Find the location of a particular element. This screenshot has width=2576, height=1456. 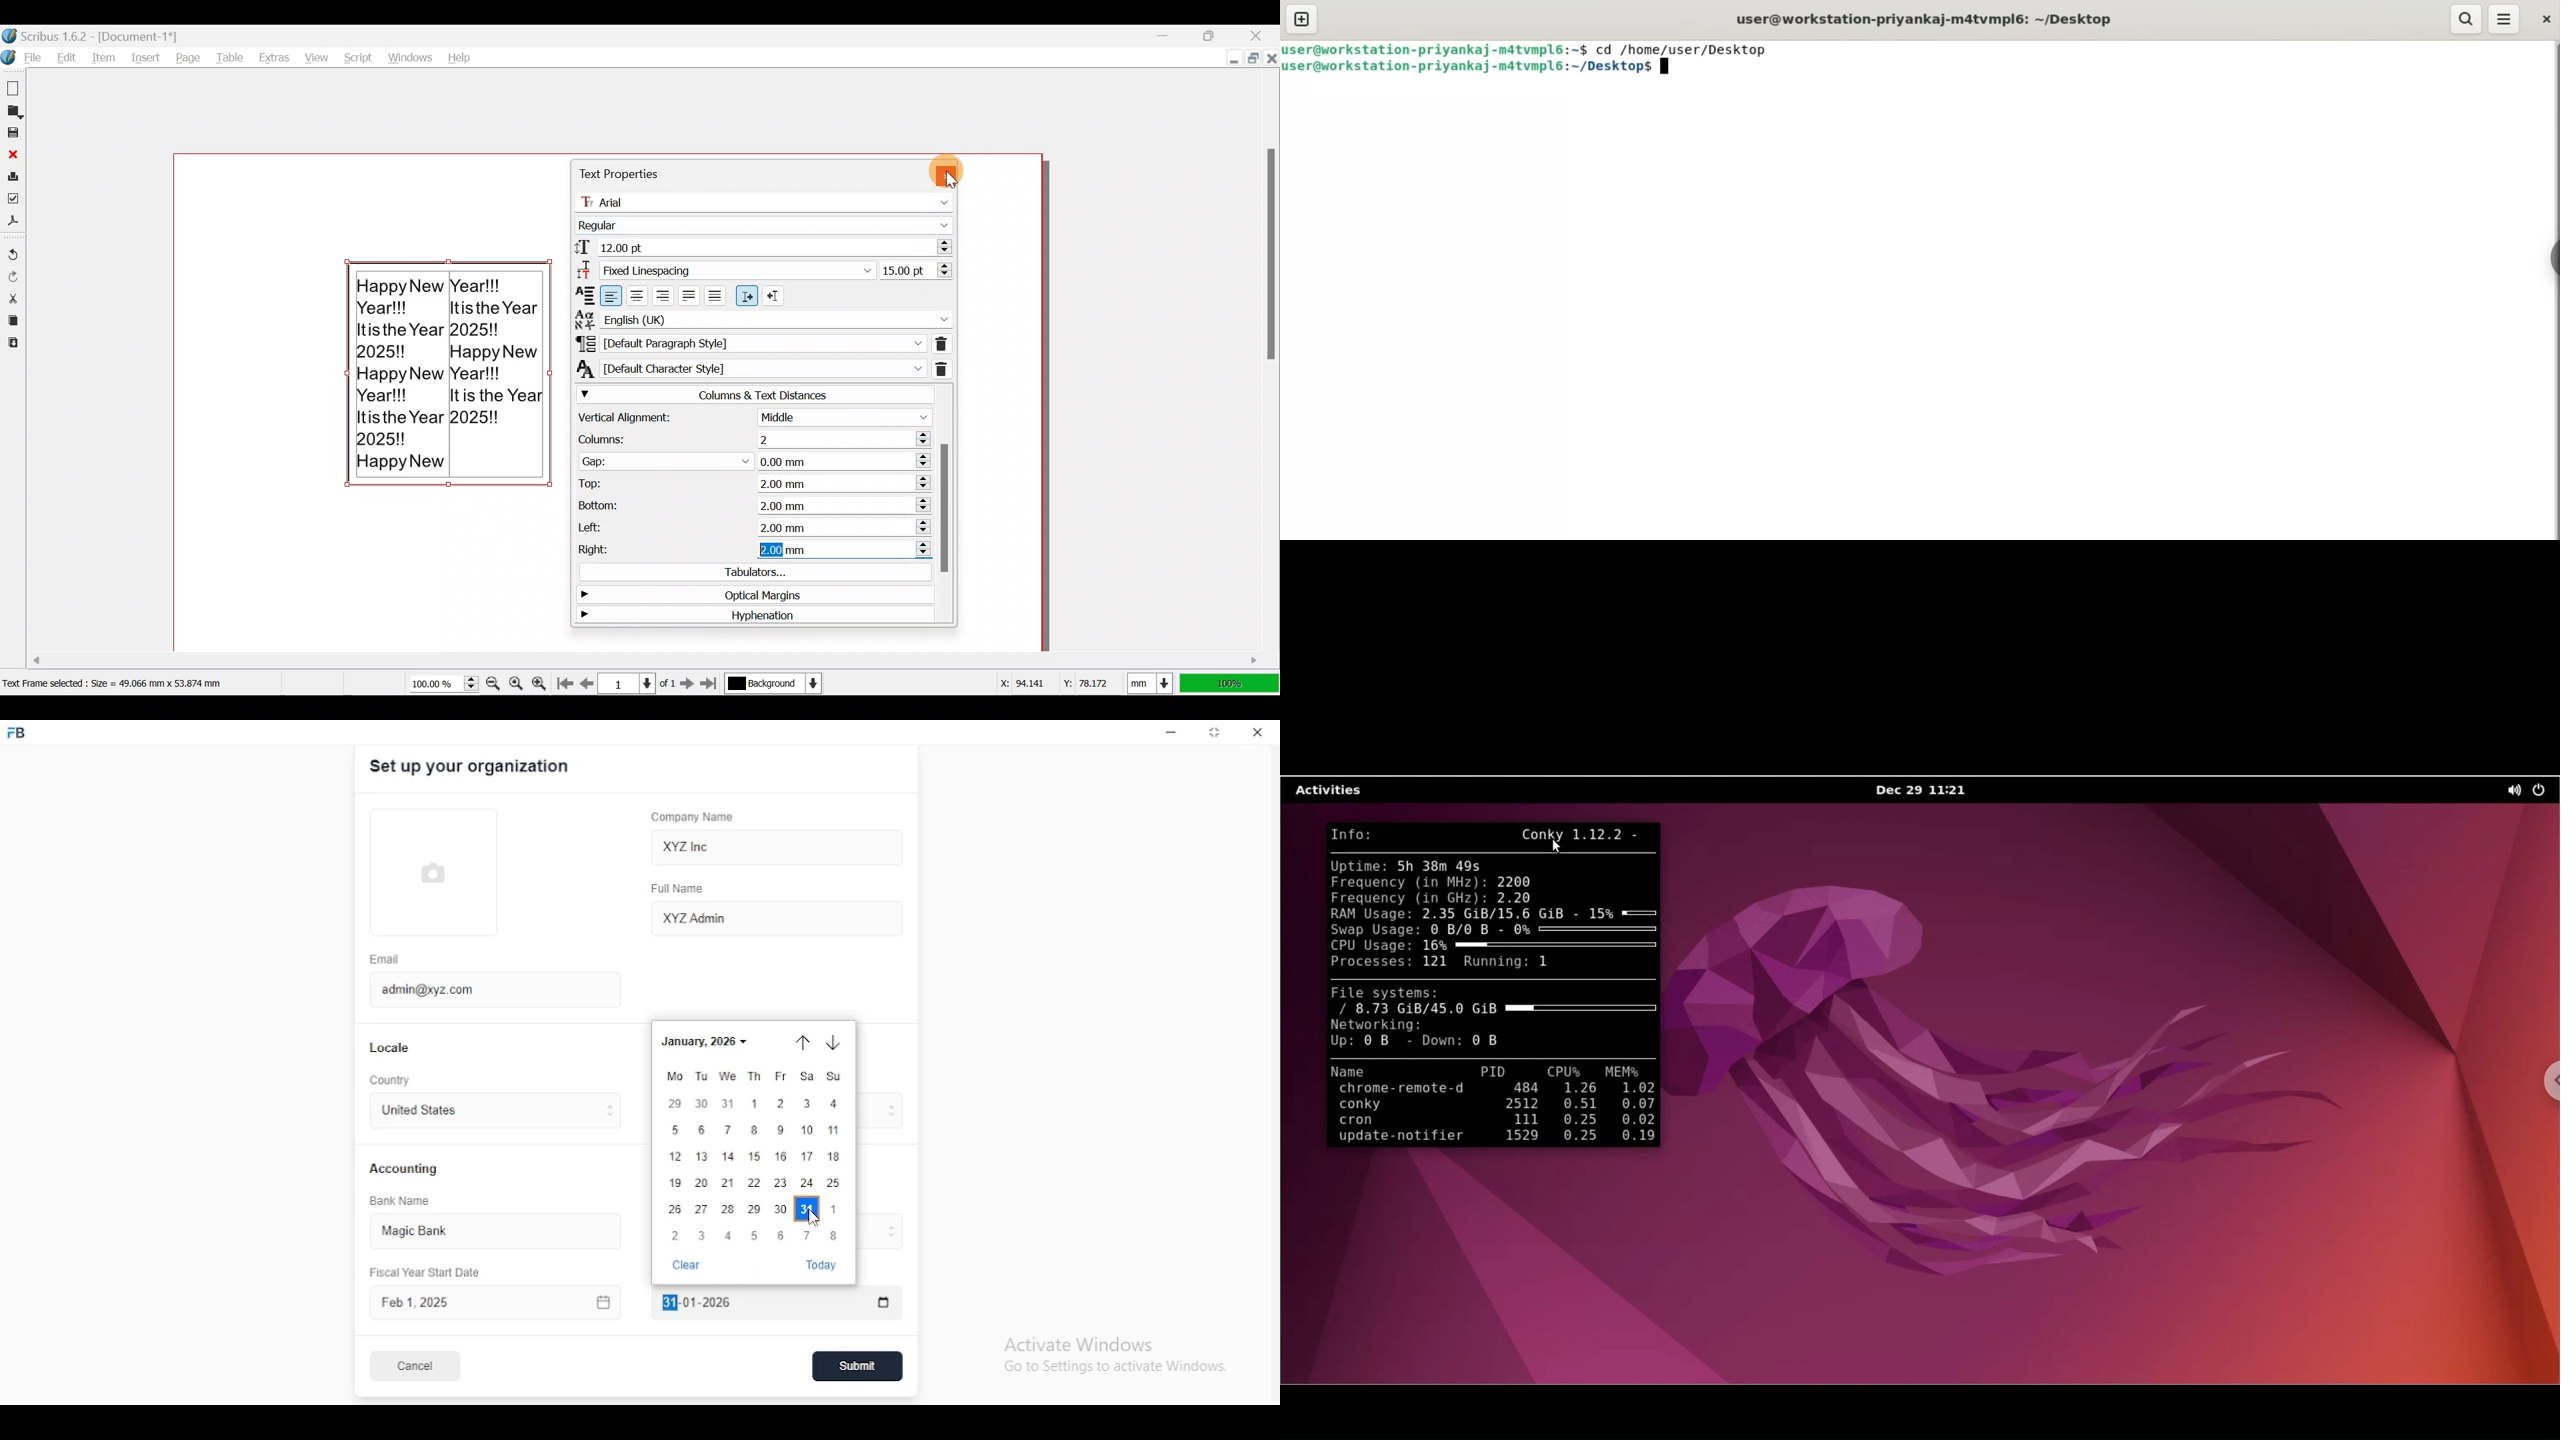

full name is located at coordinates (683, 889).